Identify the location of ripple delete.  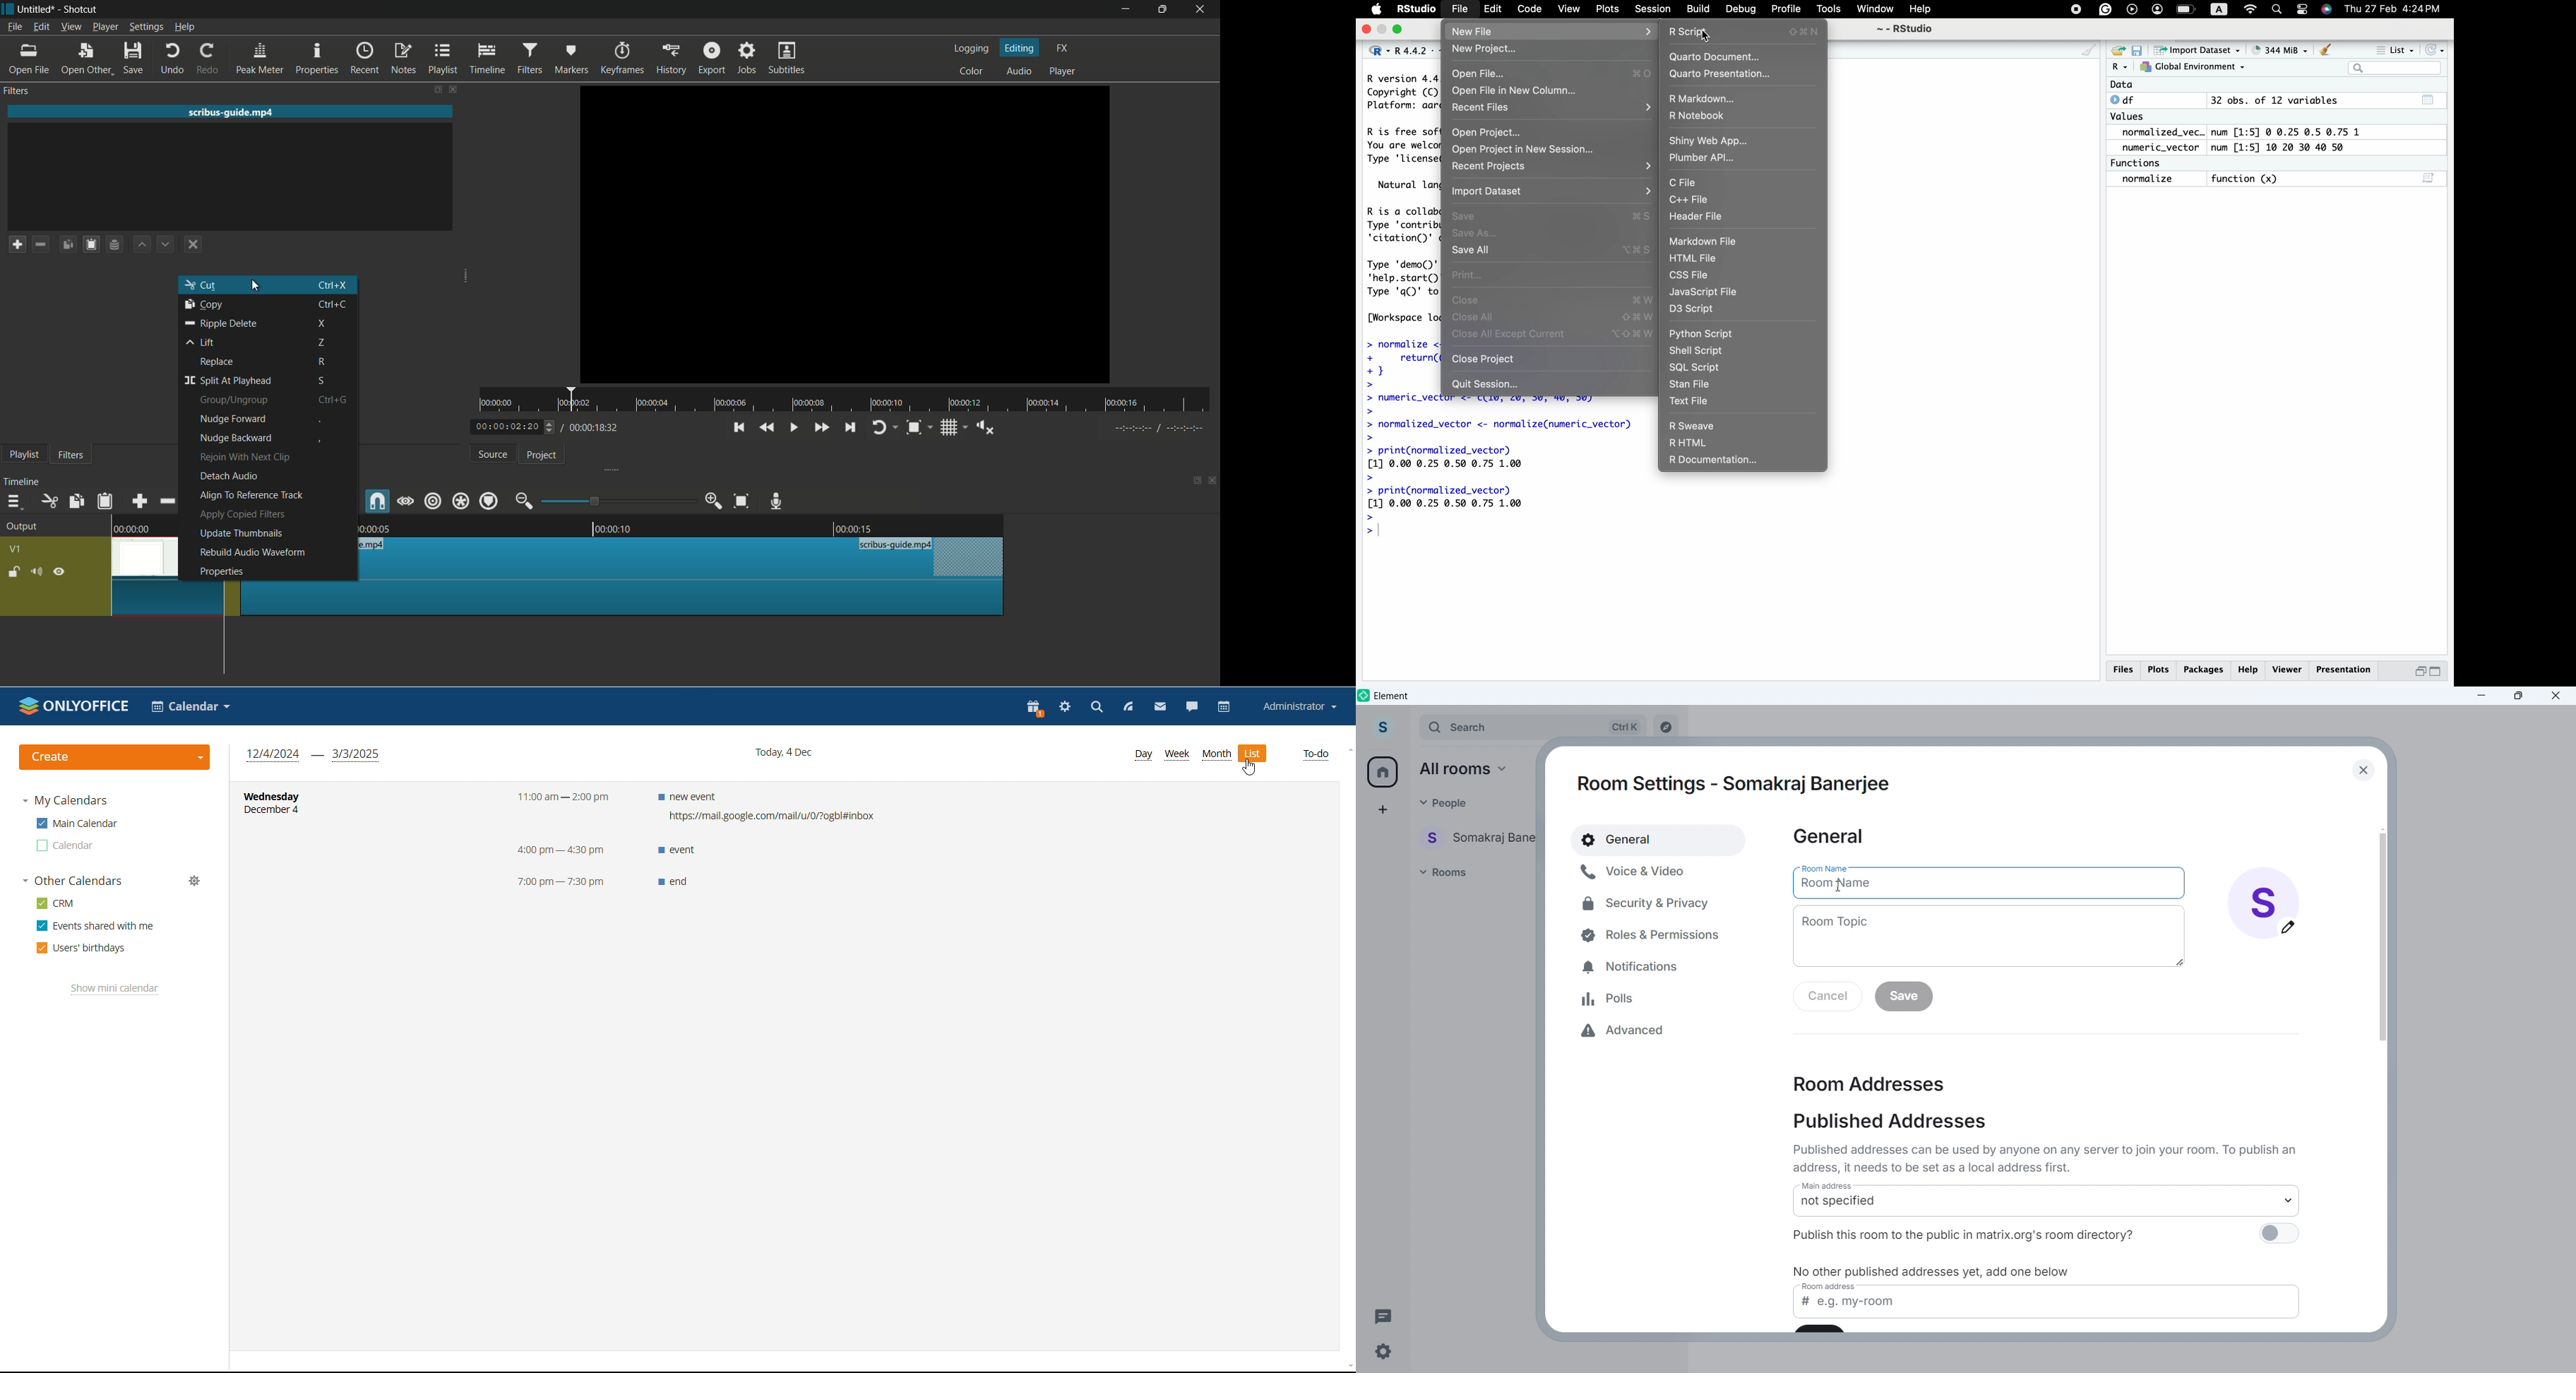
(222, 324).